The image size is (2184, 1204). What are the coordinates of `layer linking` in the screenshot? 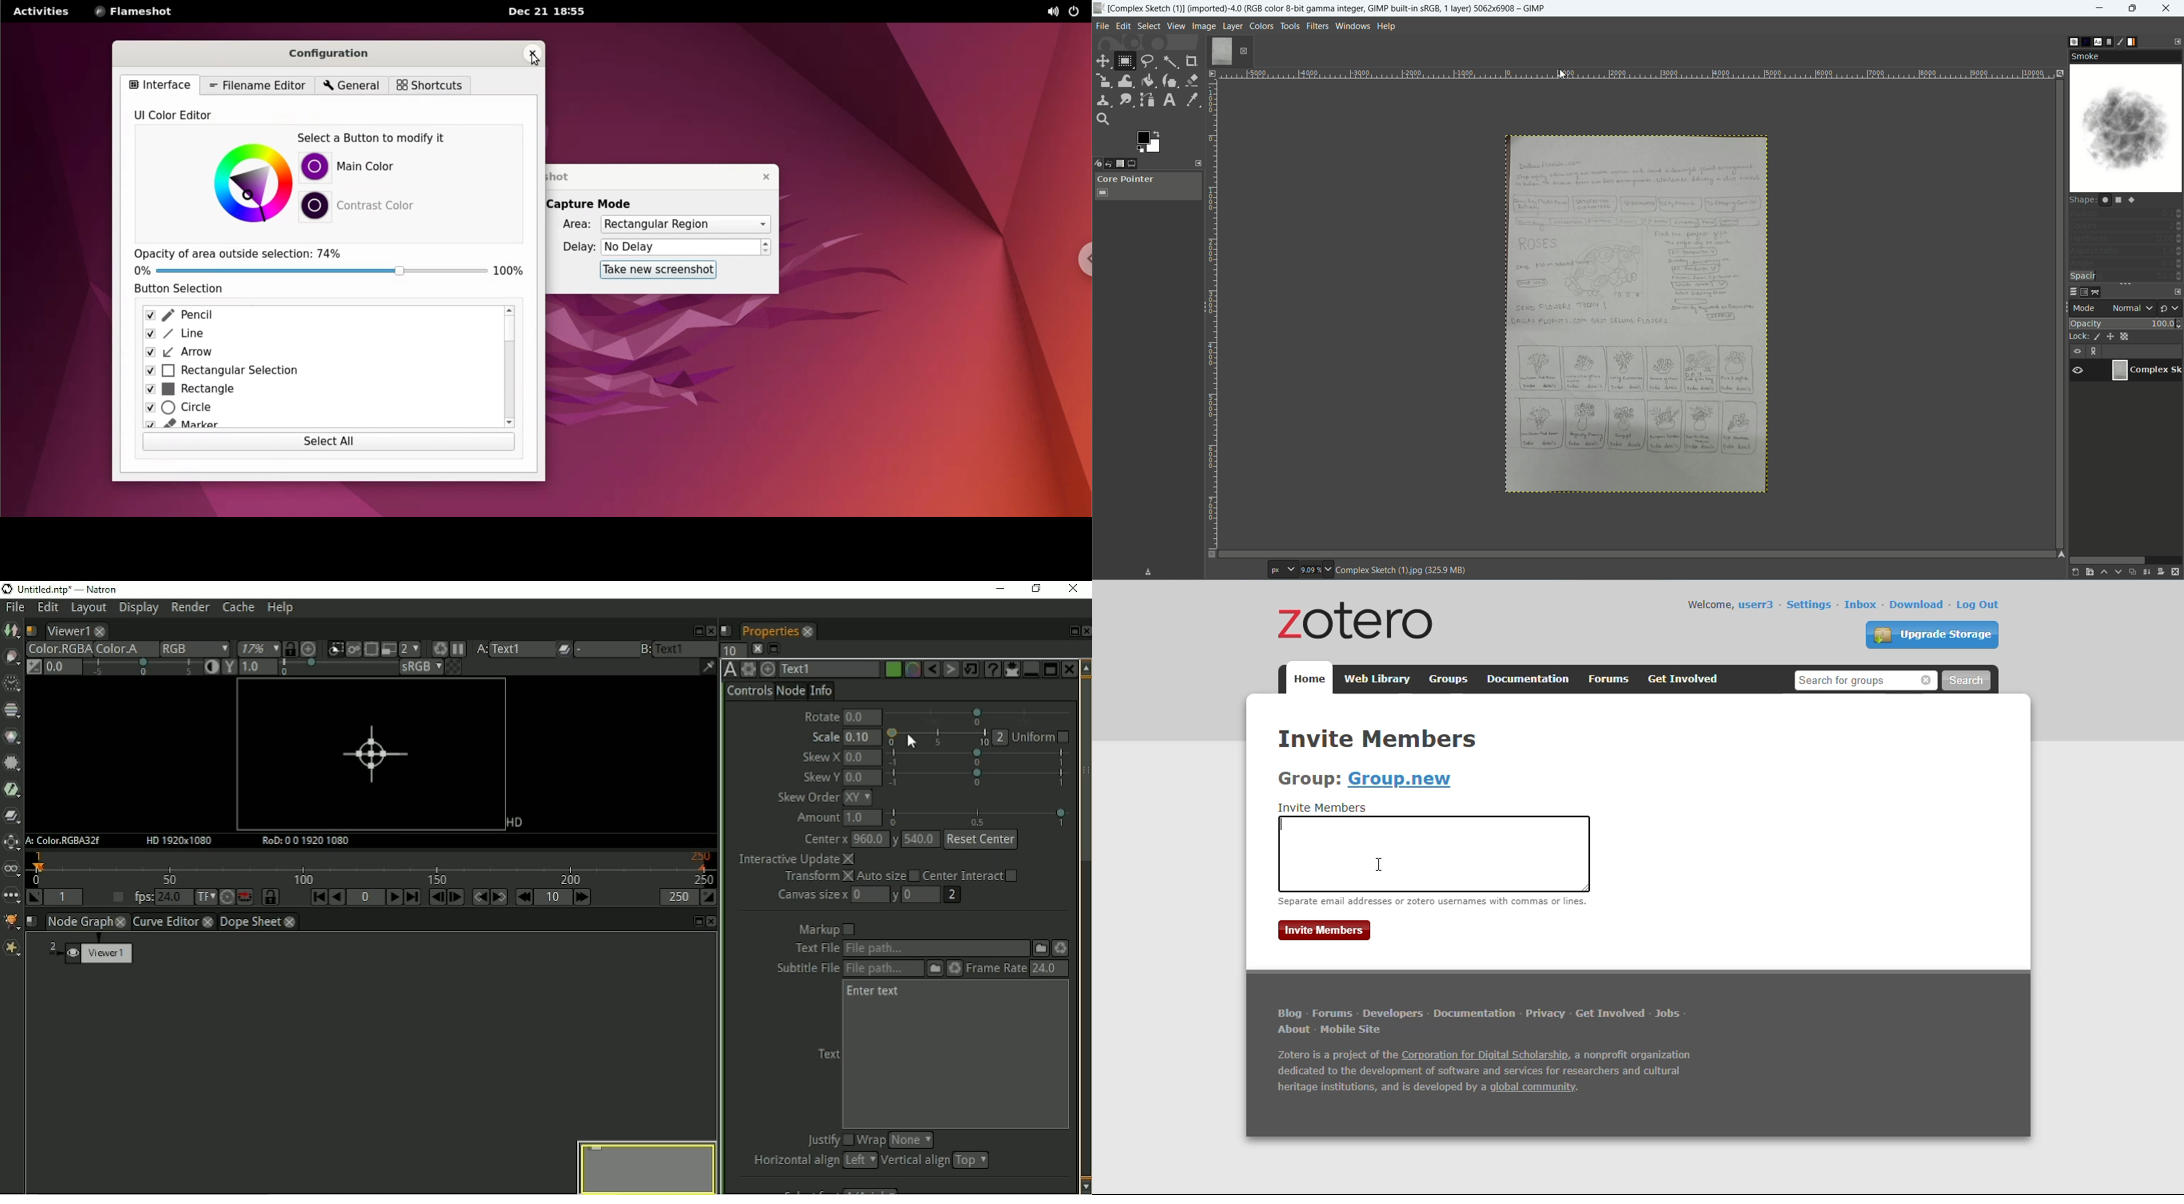 It's located at (2092, 352).